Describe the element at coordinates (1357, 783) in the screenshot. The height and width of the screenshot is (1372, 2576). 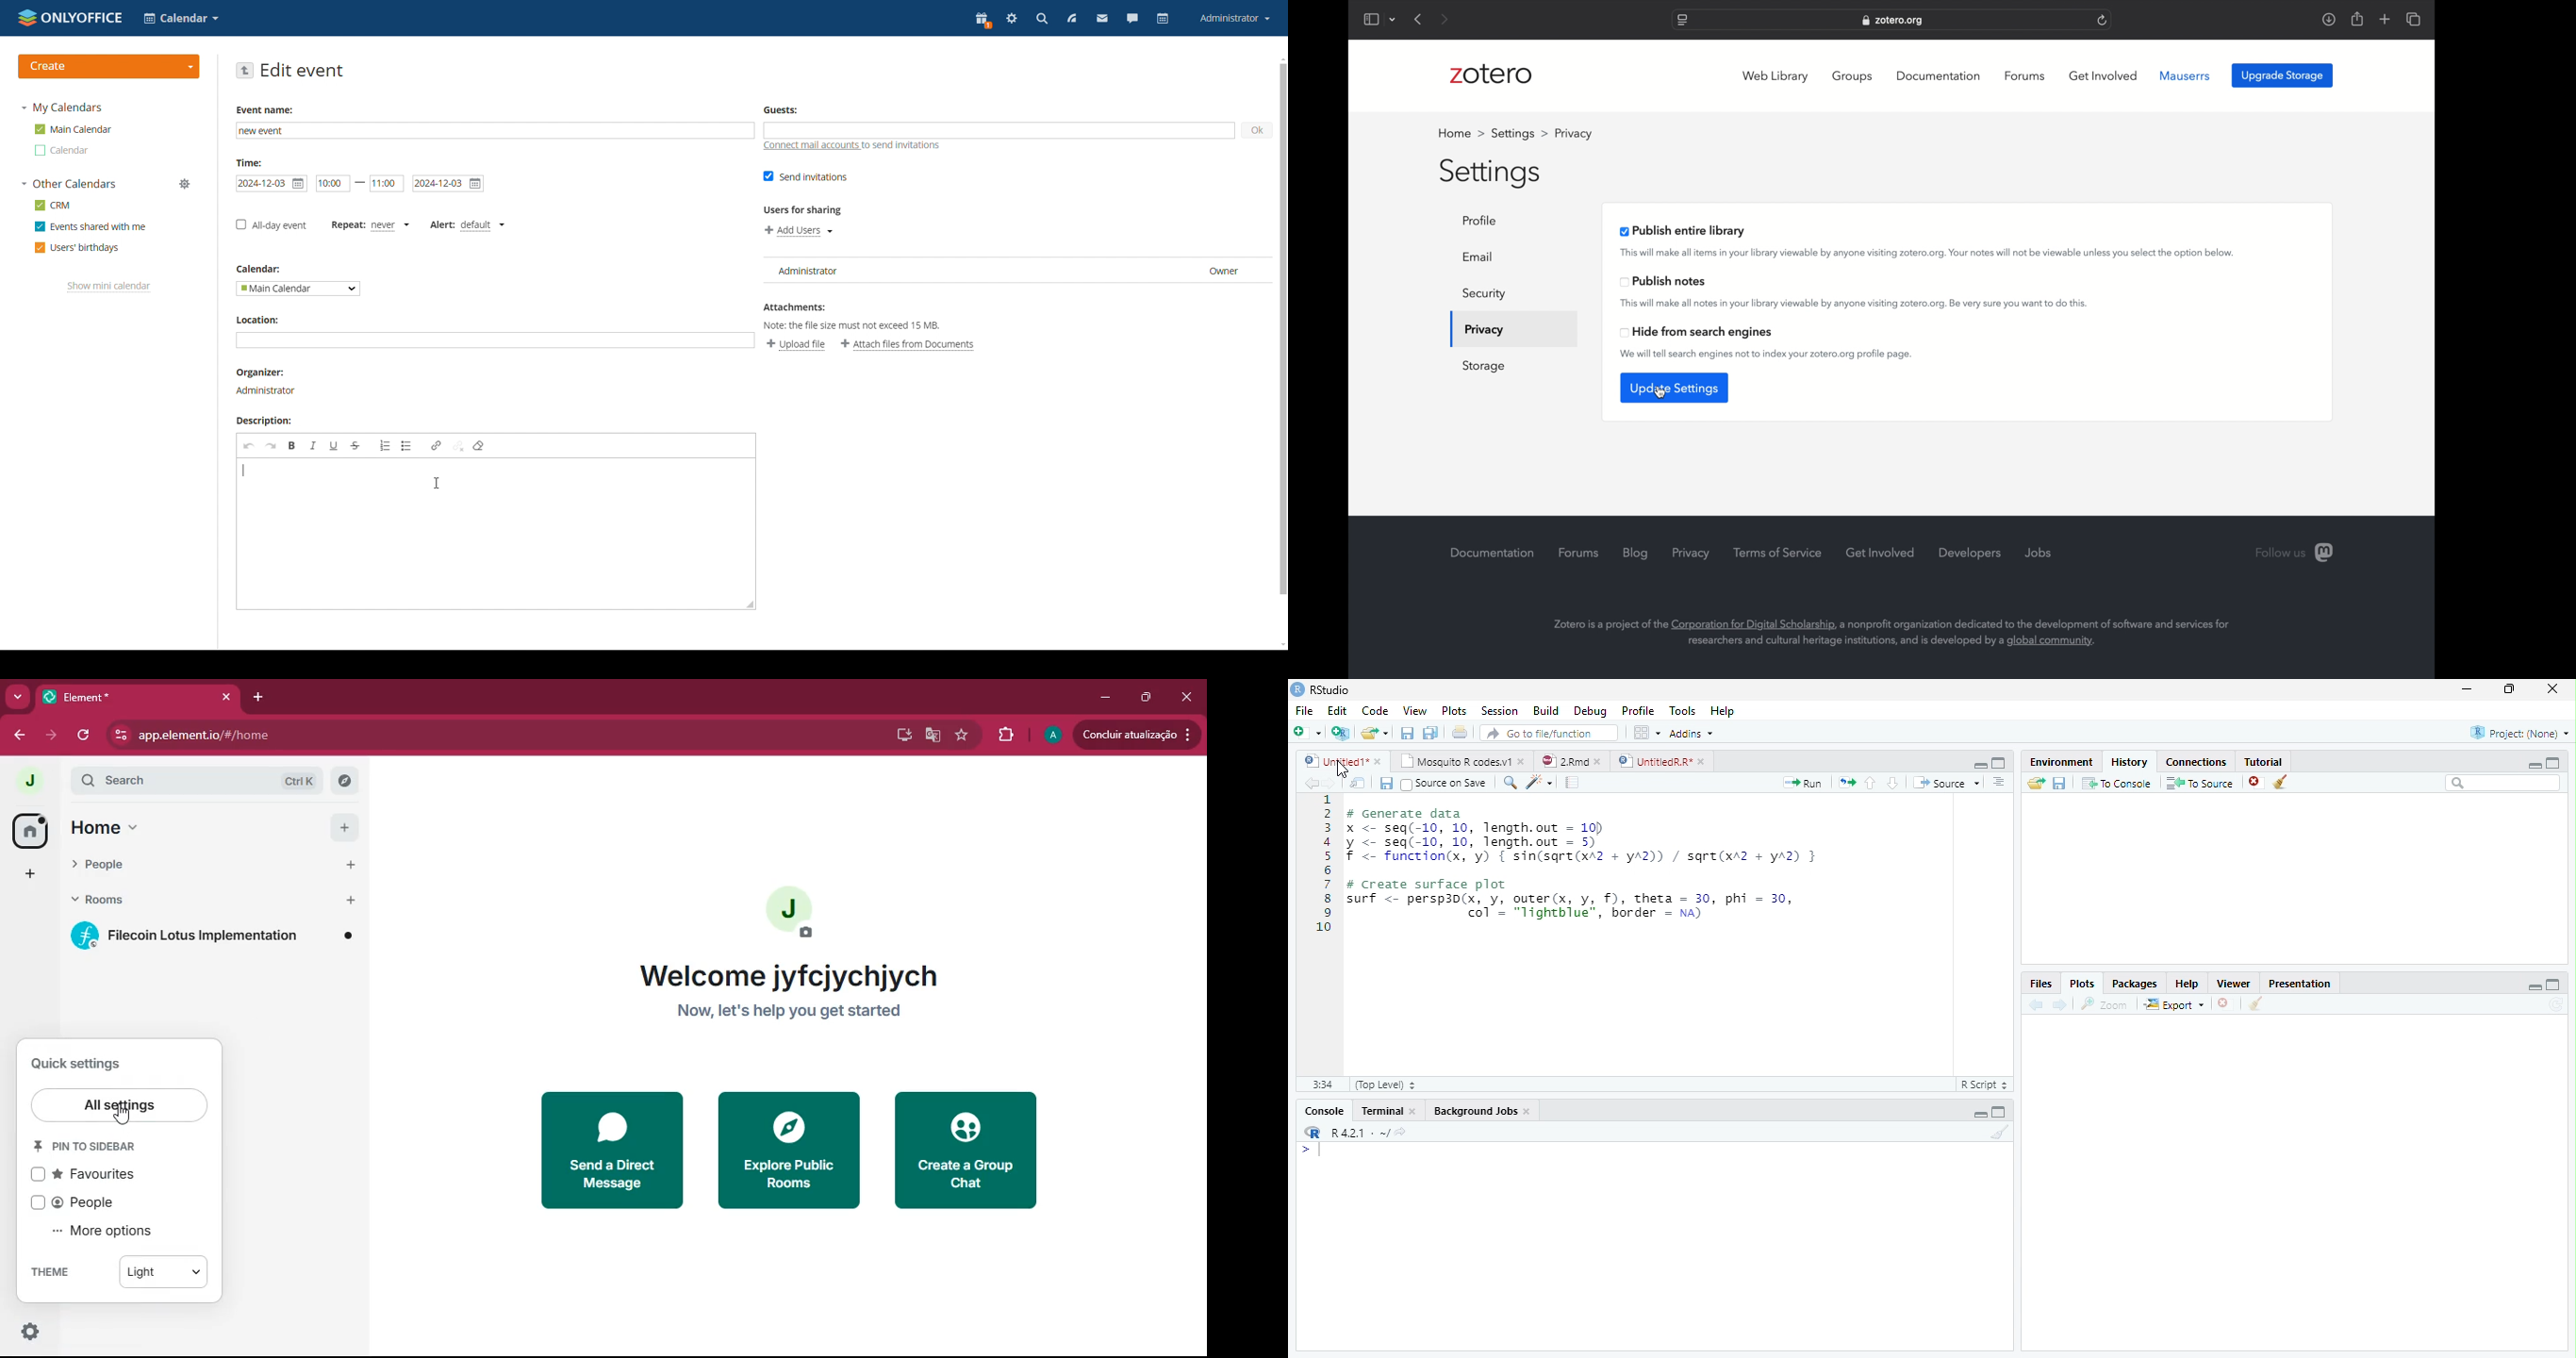
I see `Show in new window` at that location.